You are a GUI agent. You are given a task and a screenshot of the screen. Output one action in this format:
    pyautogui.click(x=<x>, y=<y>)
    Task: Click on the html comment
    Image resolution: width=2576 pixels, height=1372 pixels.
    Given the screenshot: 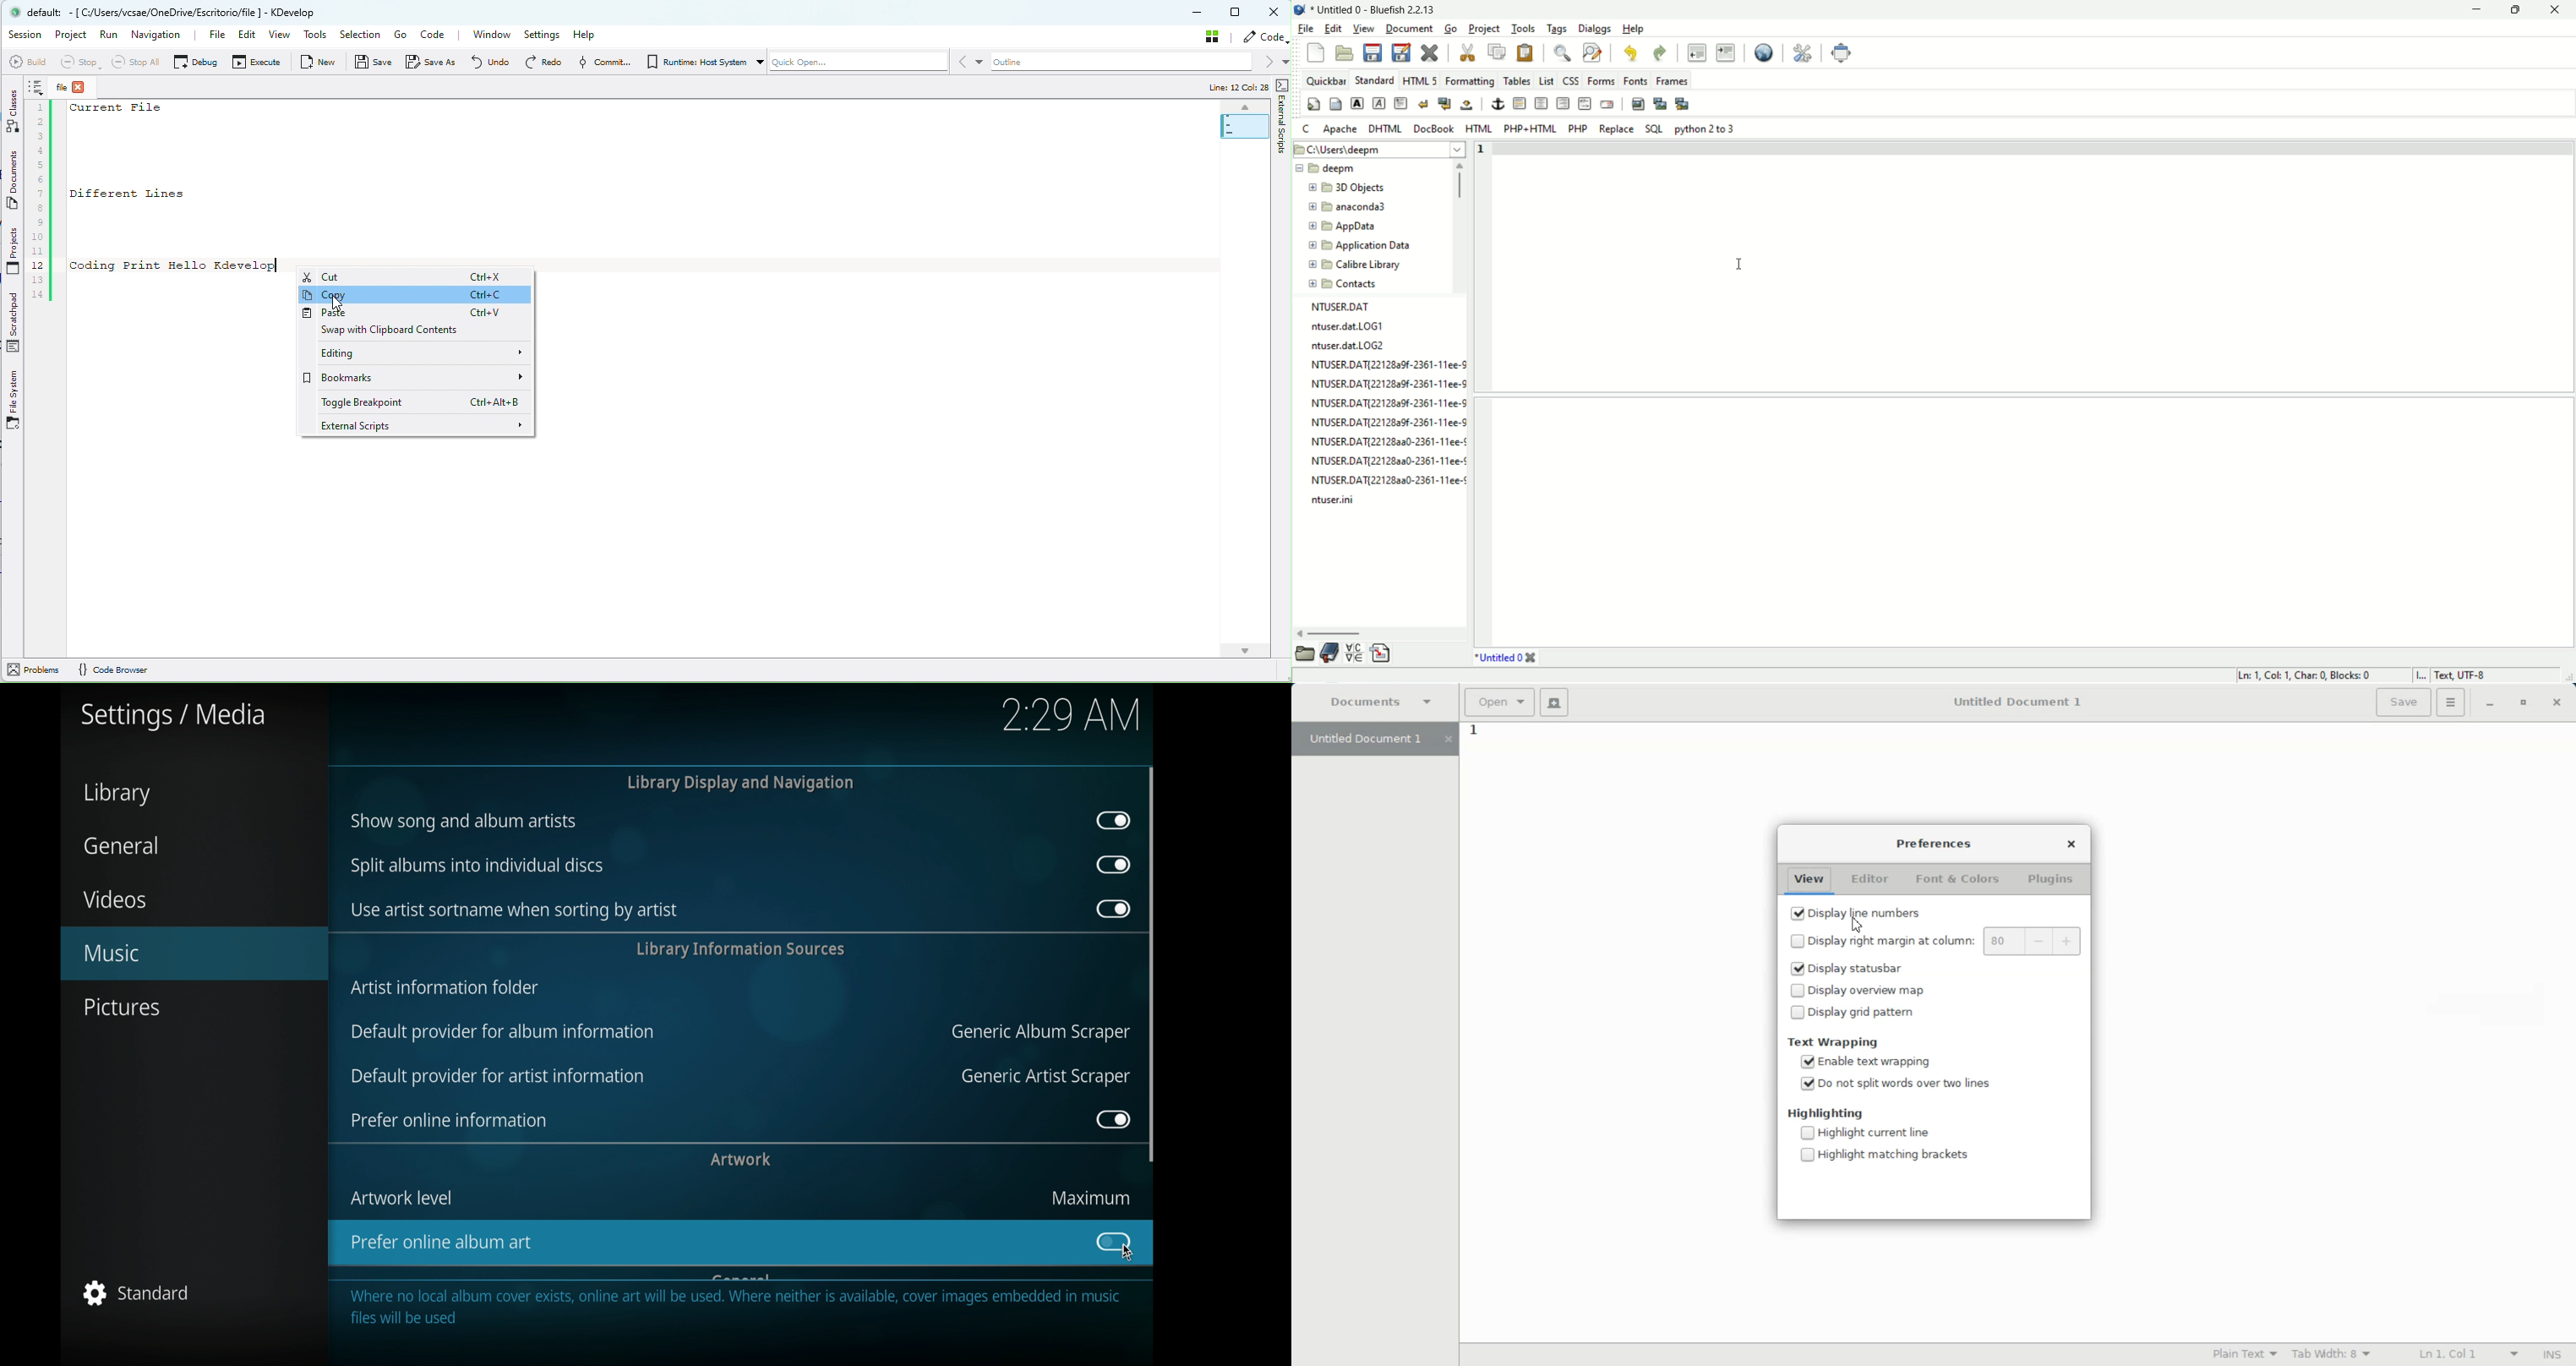 What is the action you would take?
    pyautogui.click(x=1585, y=103)
    